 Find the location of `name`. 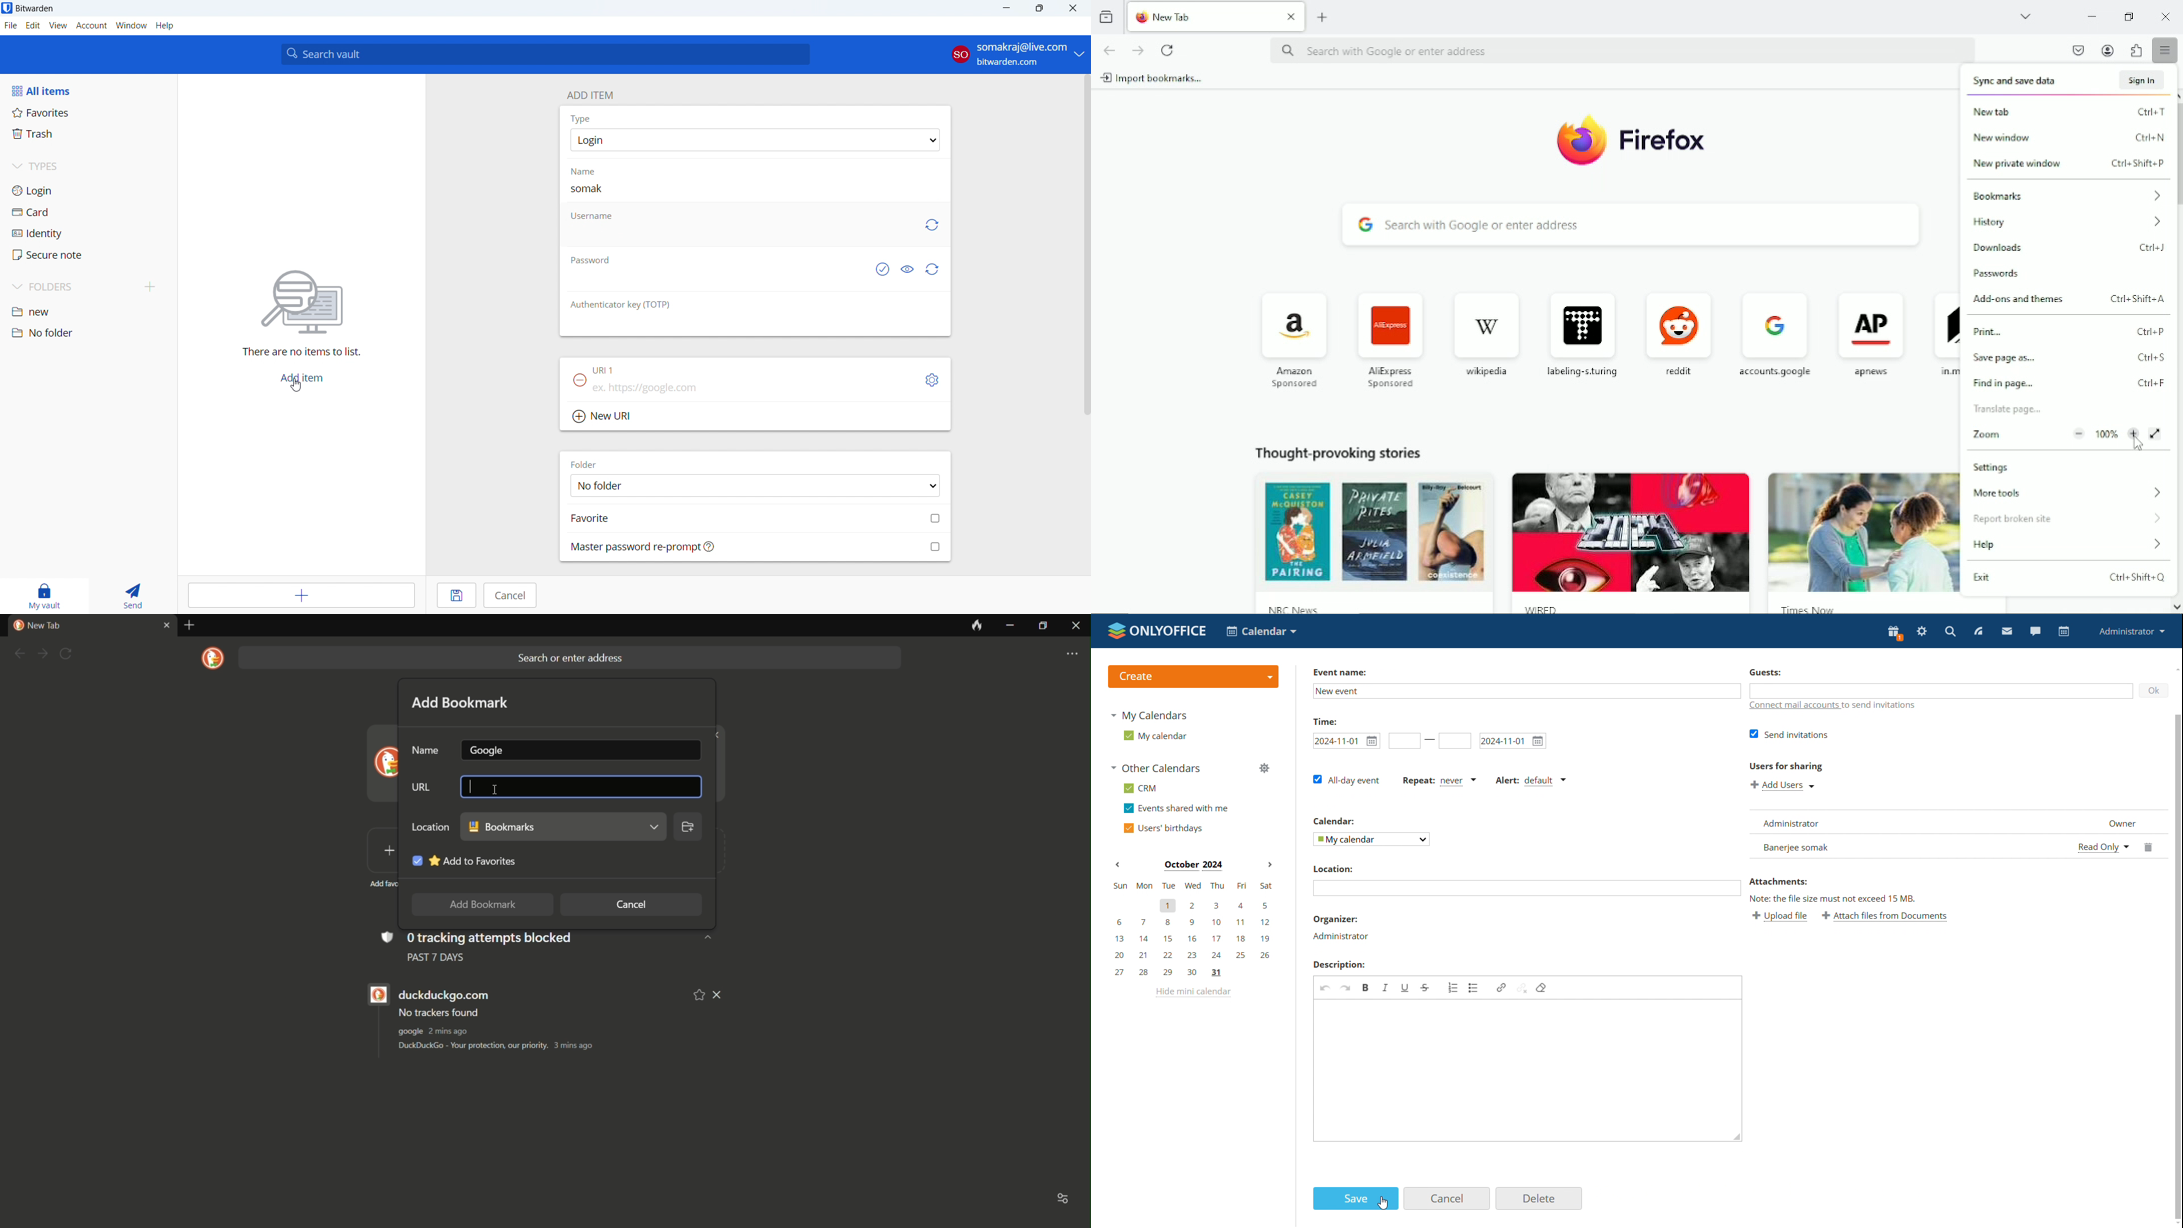

name is located at coordinates (426, 751).